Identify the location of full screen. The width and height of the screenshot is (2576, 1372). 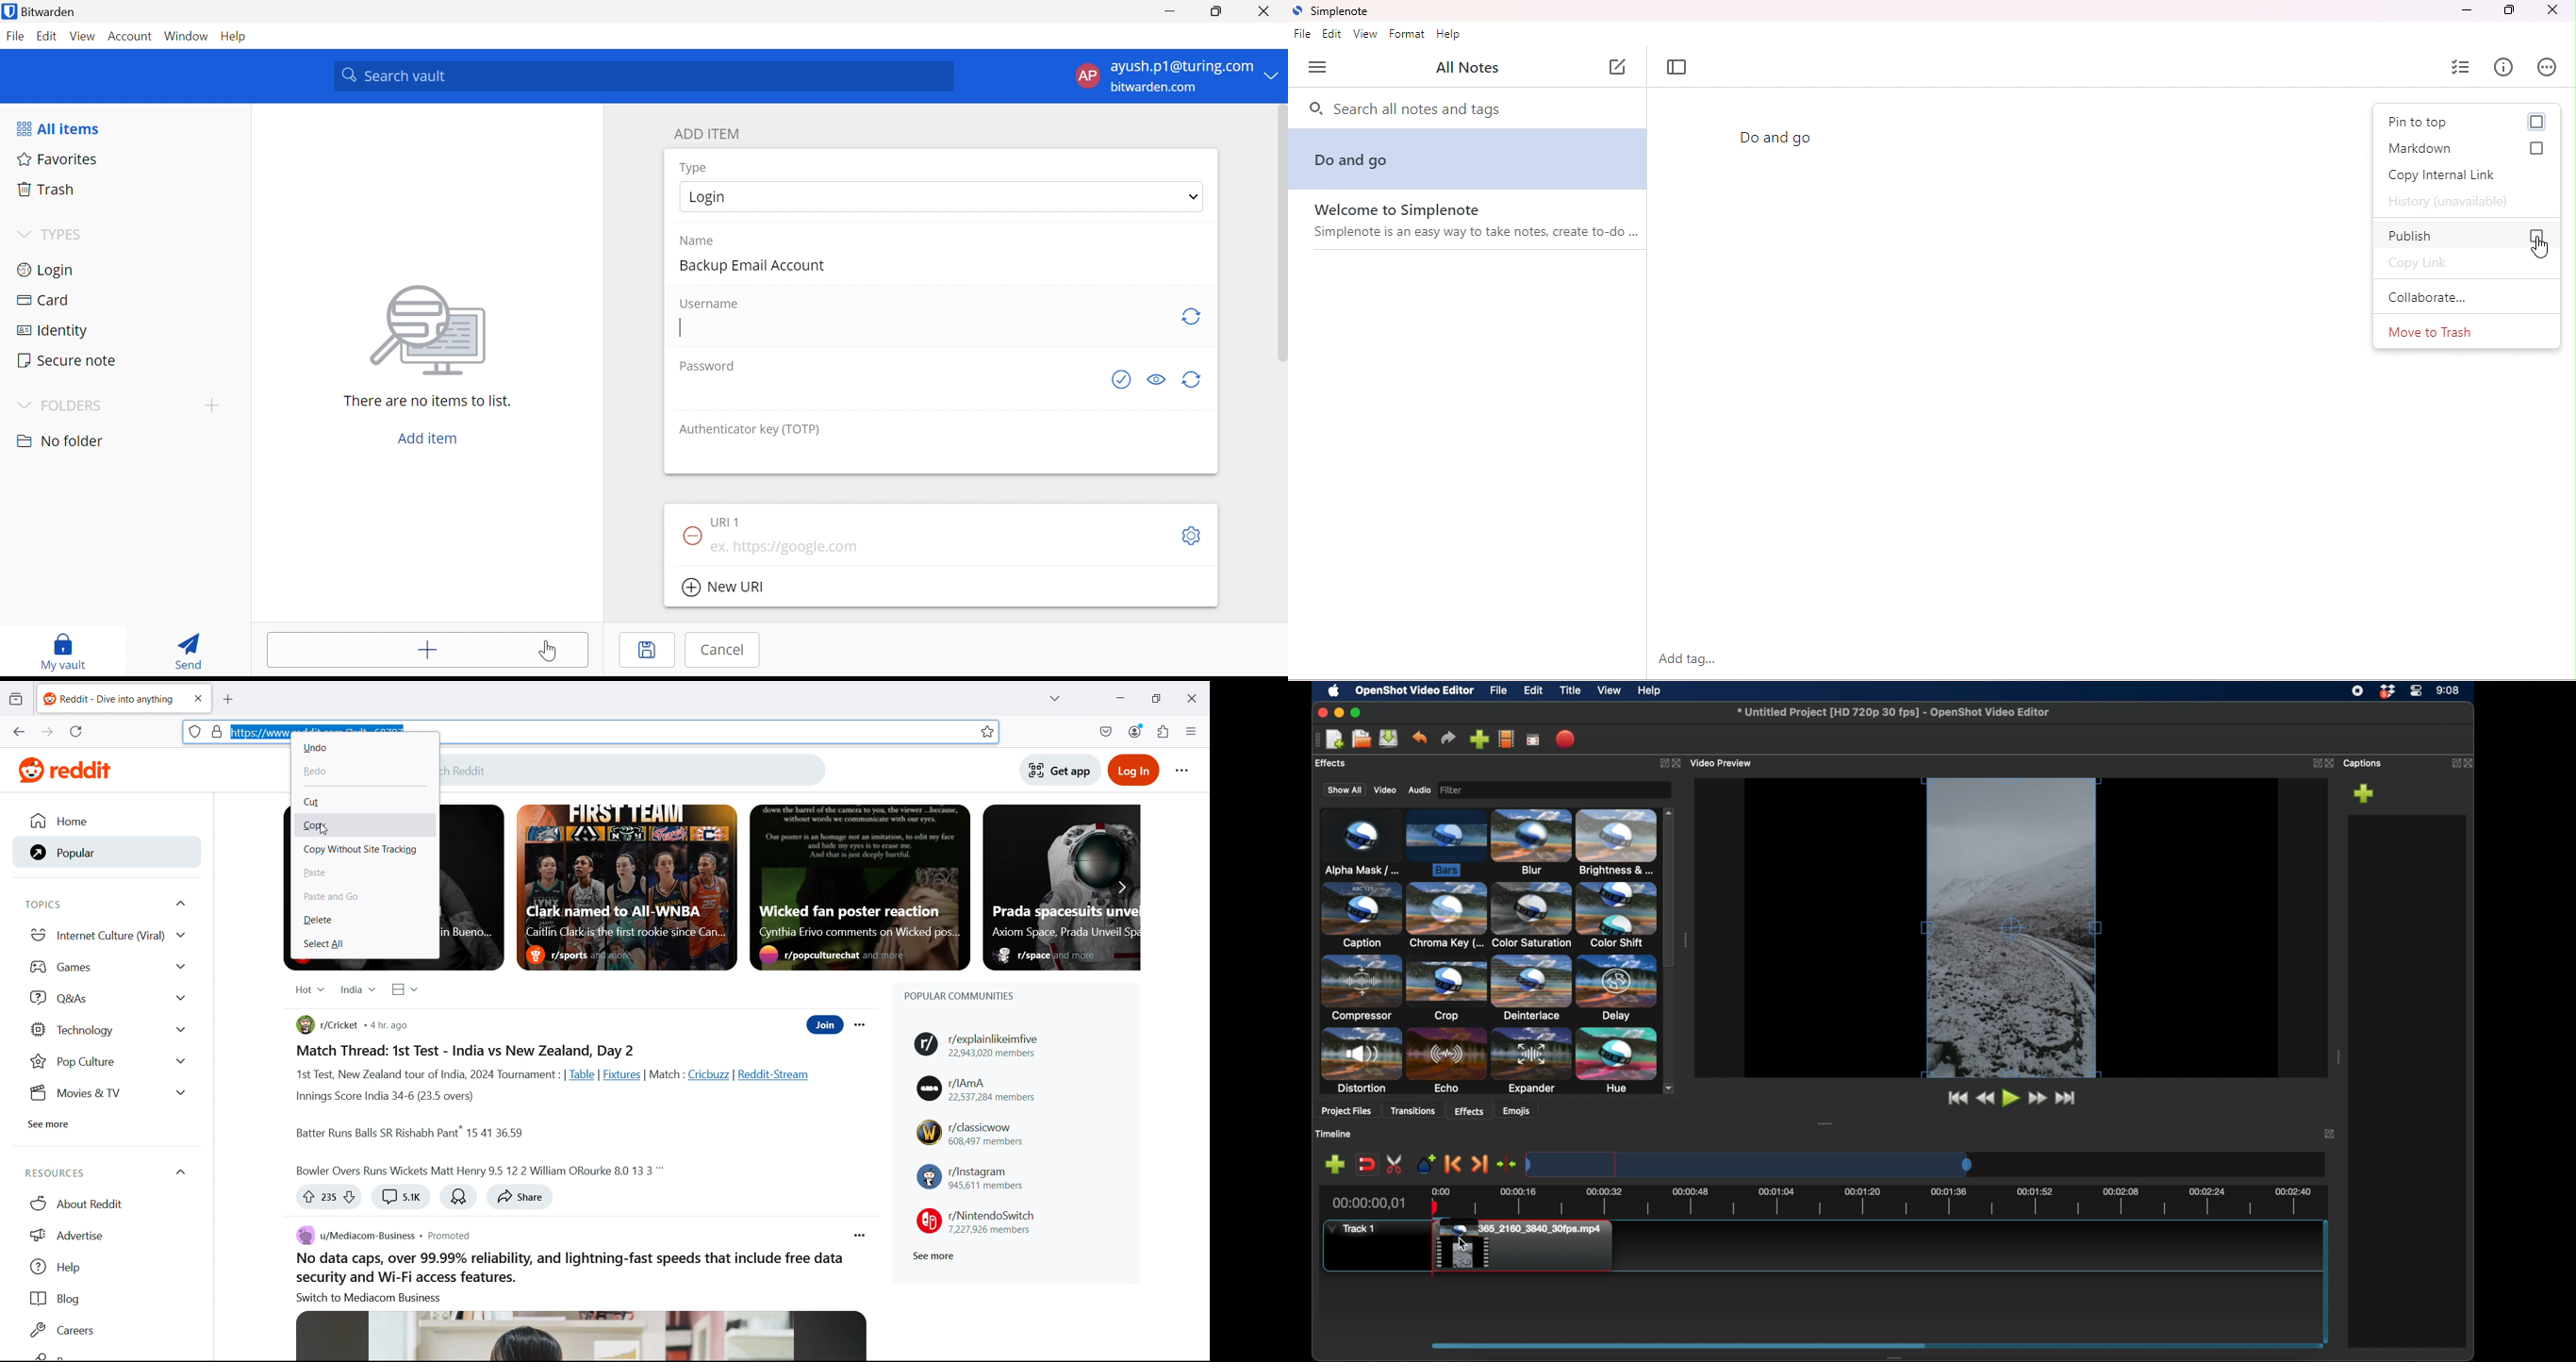
(1533, 740).